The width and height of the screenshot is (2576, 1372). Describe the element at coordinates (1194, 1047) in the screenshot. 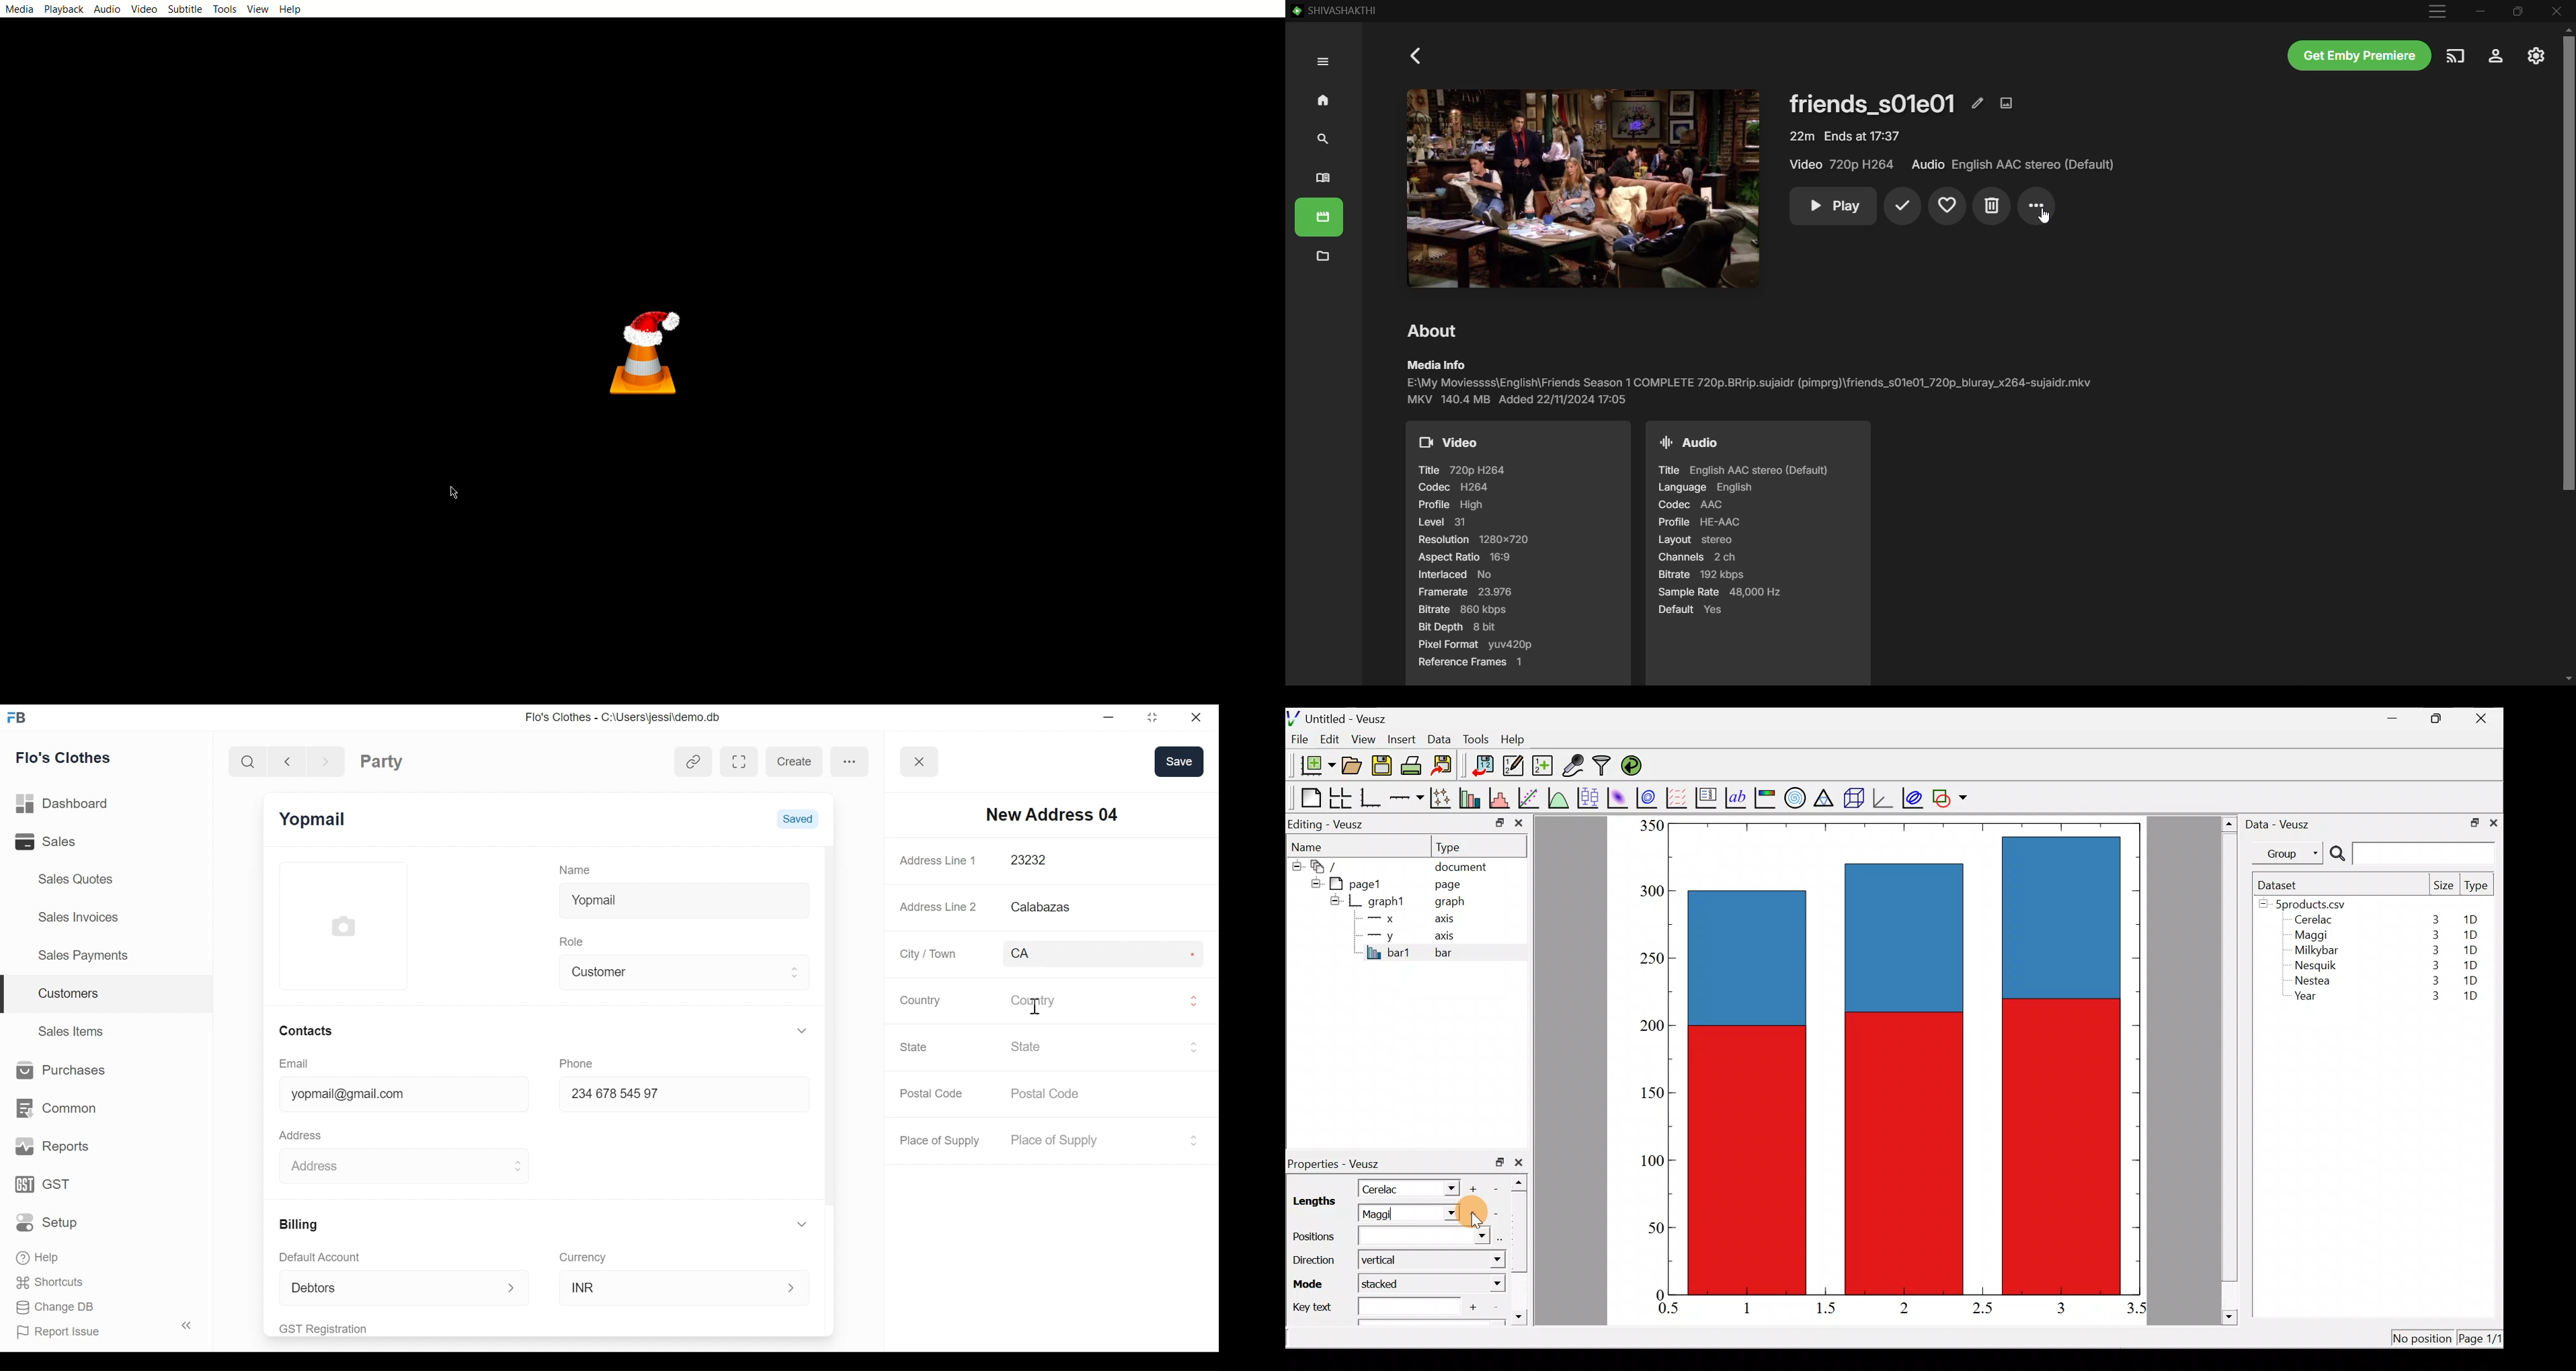

I see `Expand` at that location.